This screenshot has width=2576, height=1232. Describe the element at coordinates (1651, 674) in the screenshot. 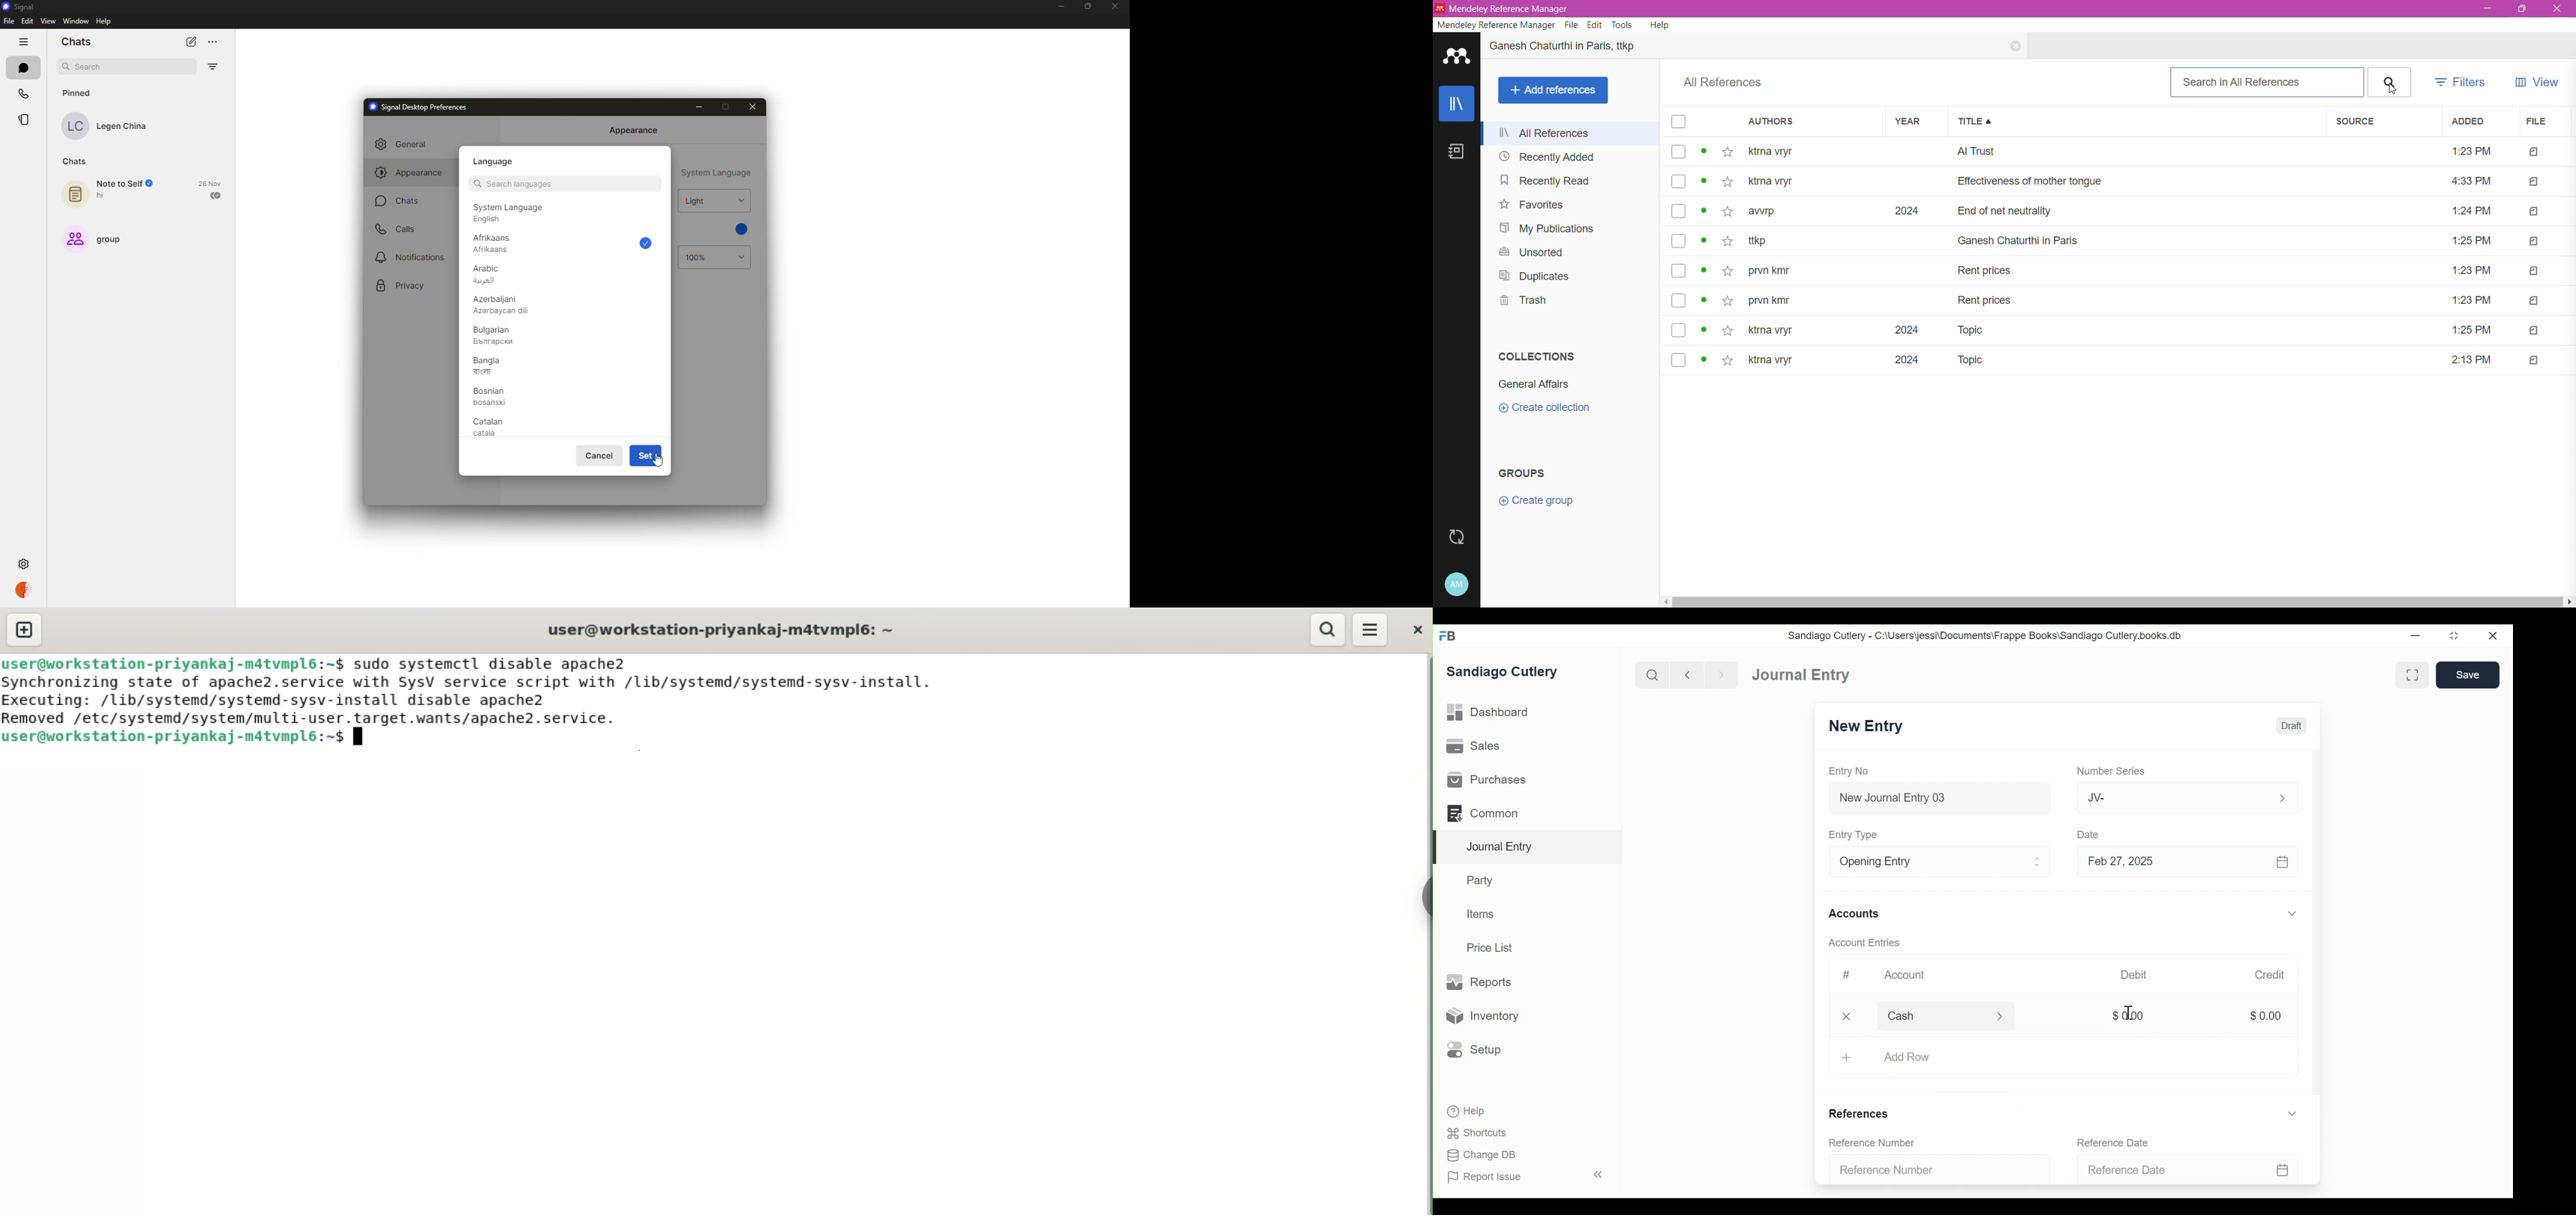

I see `Search` at that location.